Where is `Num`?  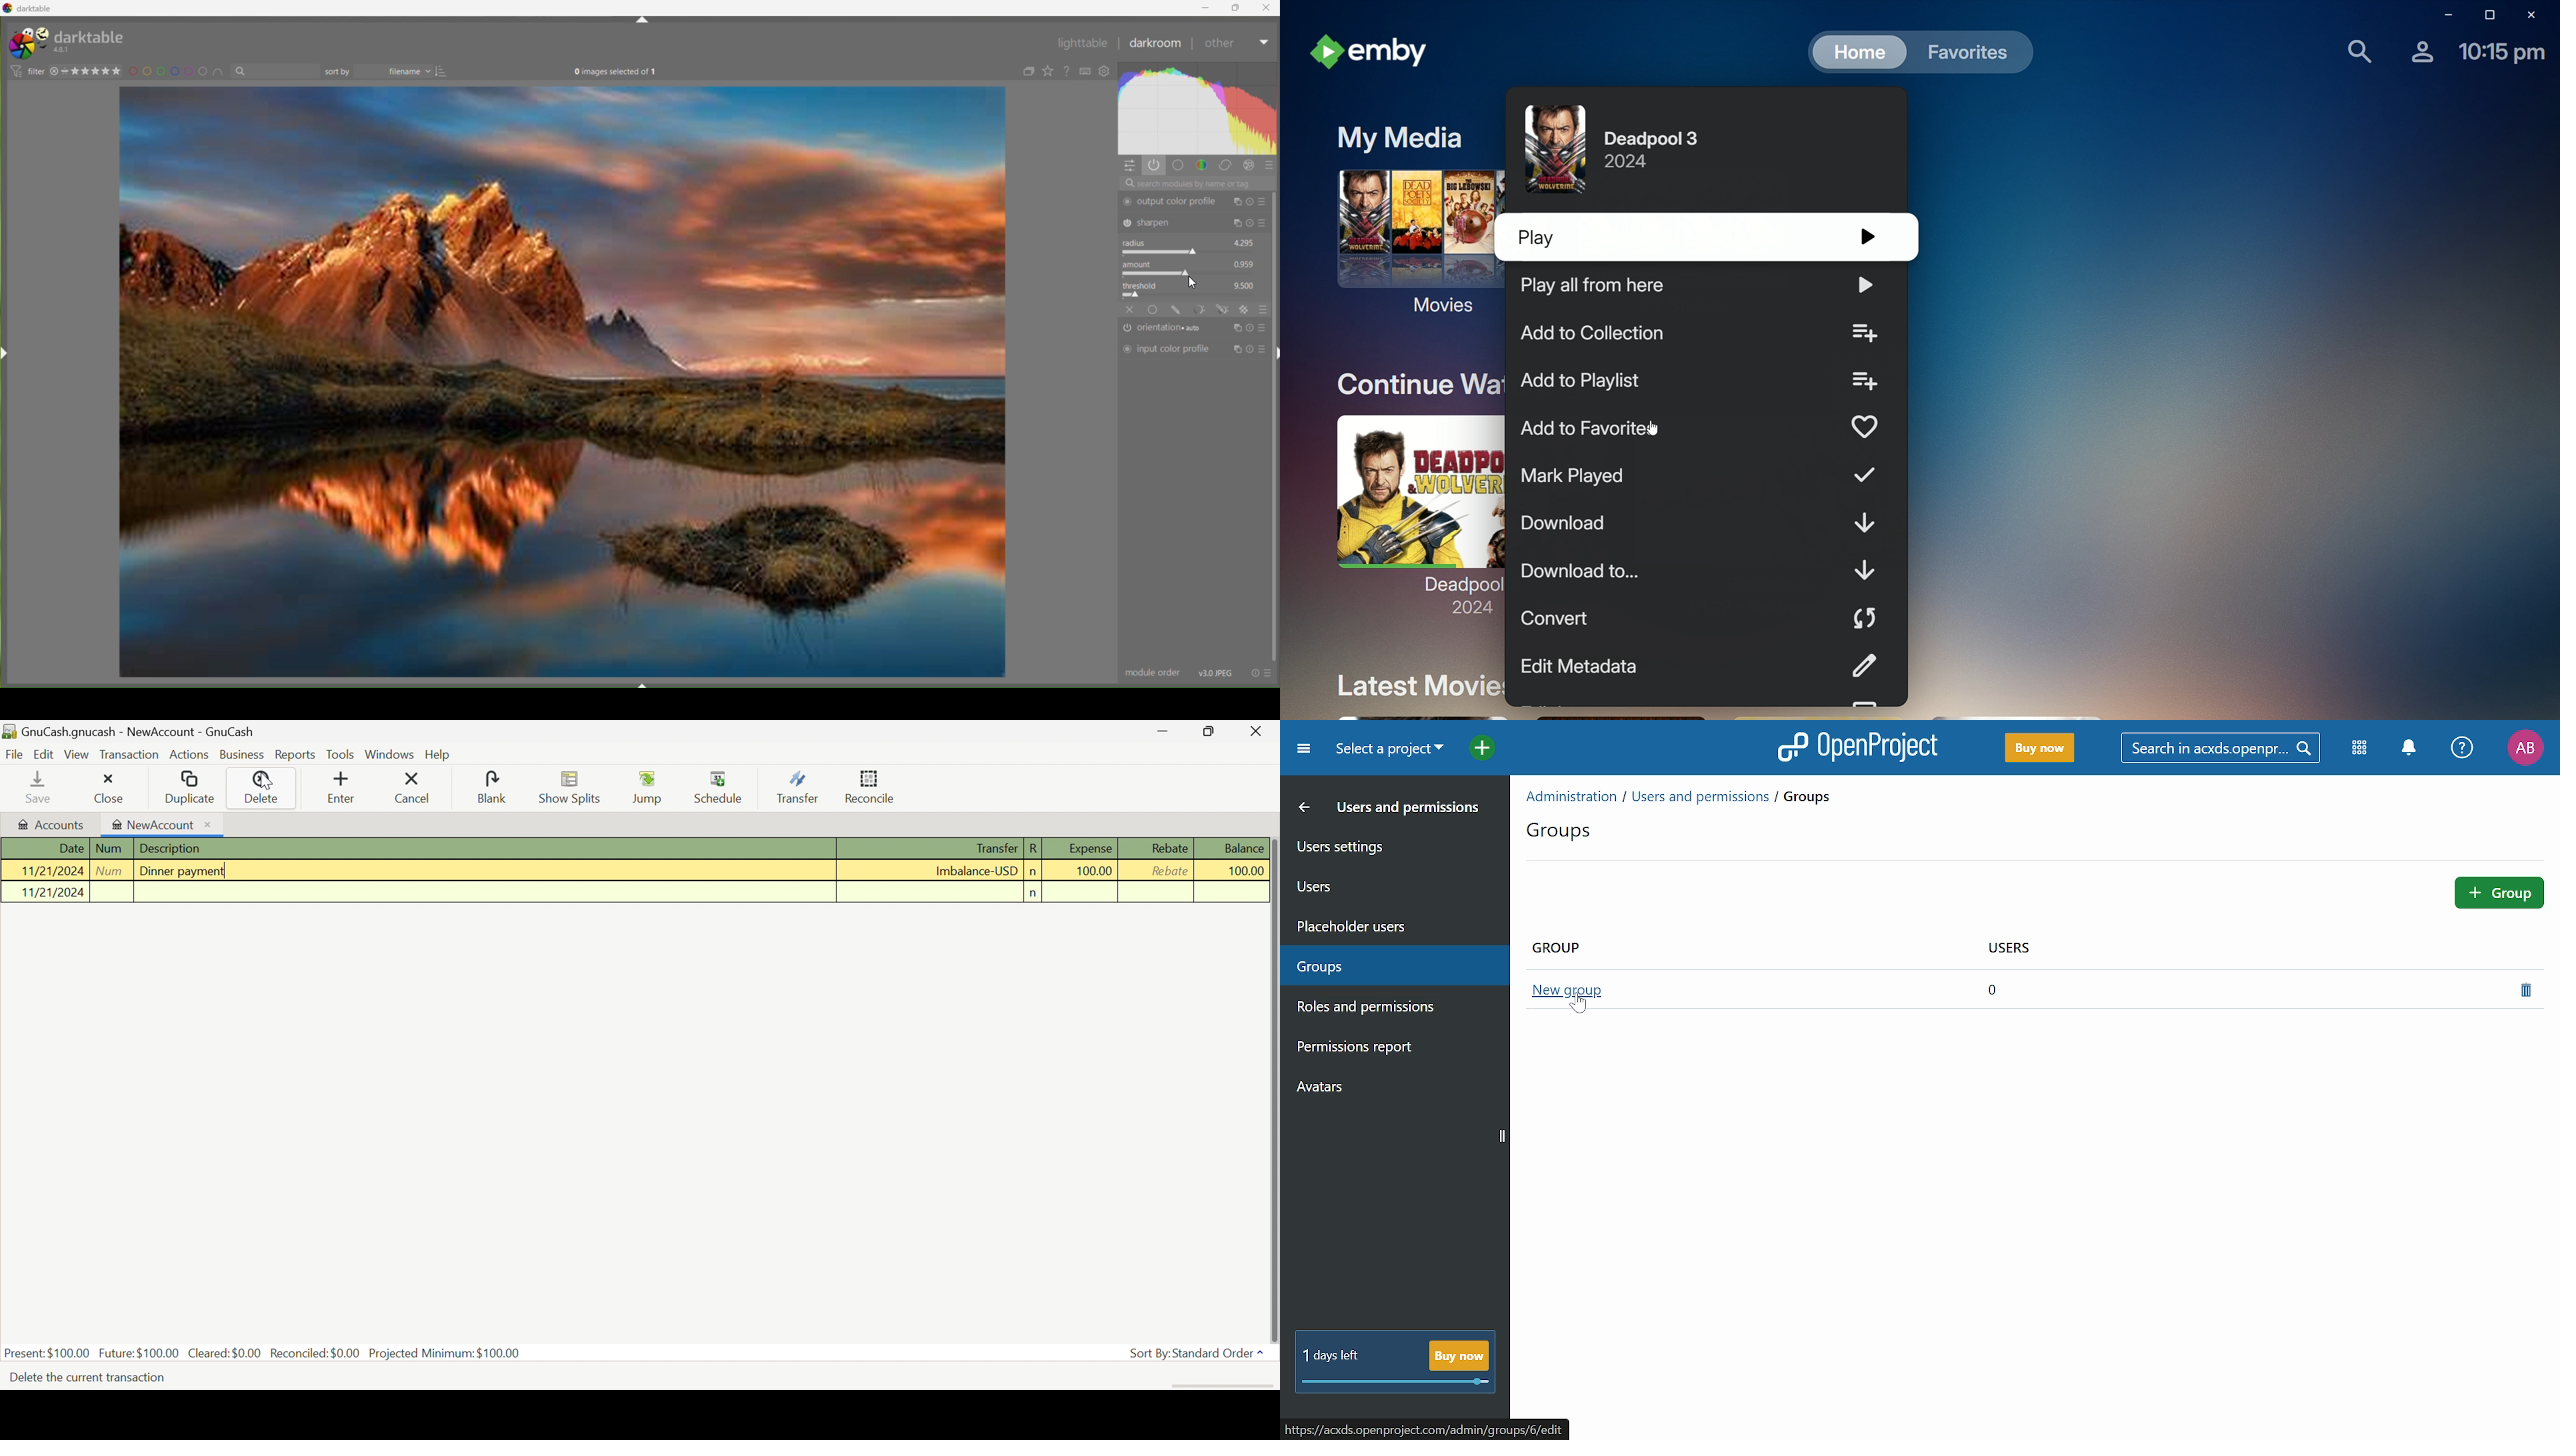
Num is located at coordinates (111, 871).